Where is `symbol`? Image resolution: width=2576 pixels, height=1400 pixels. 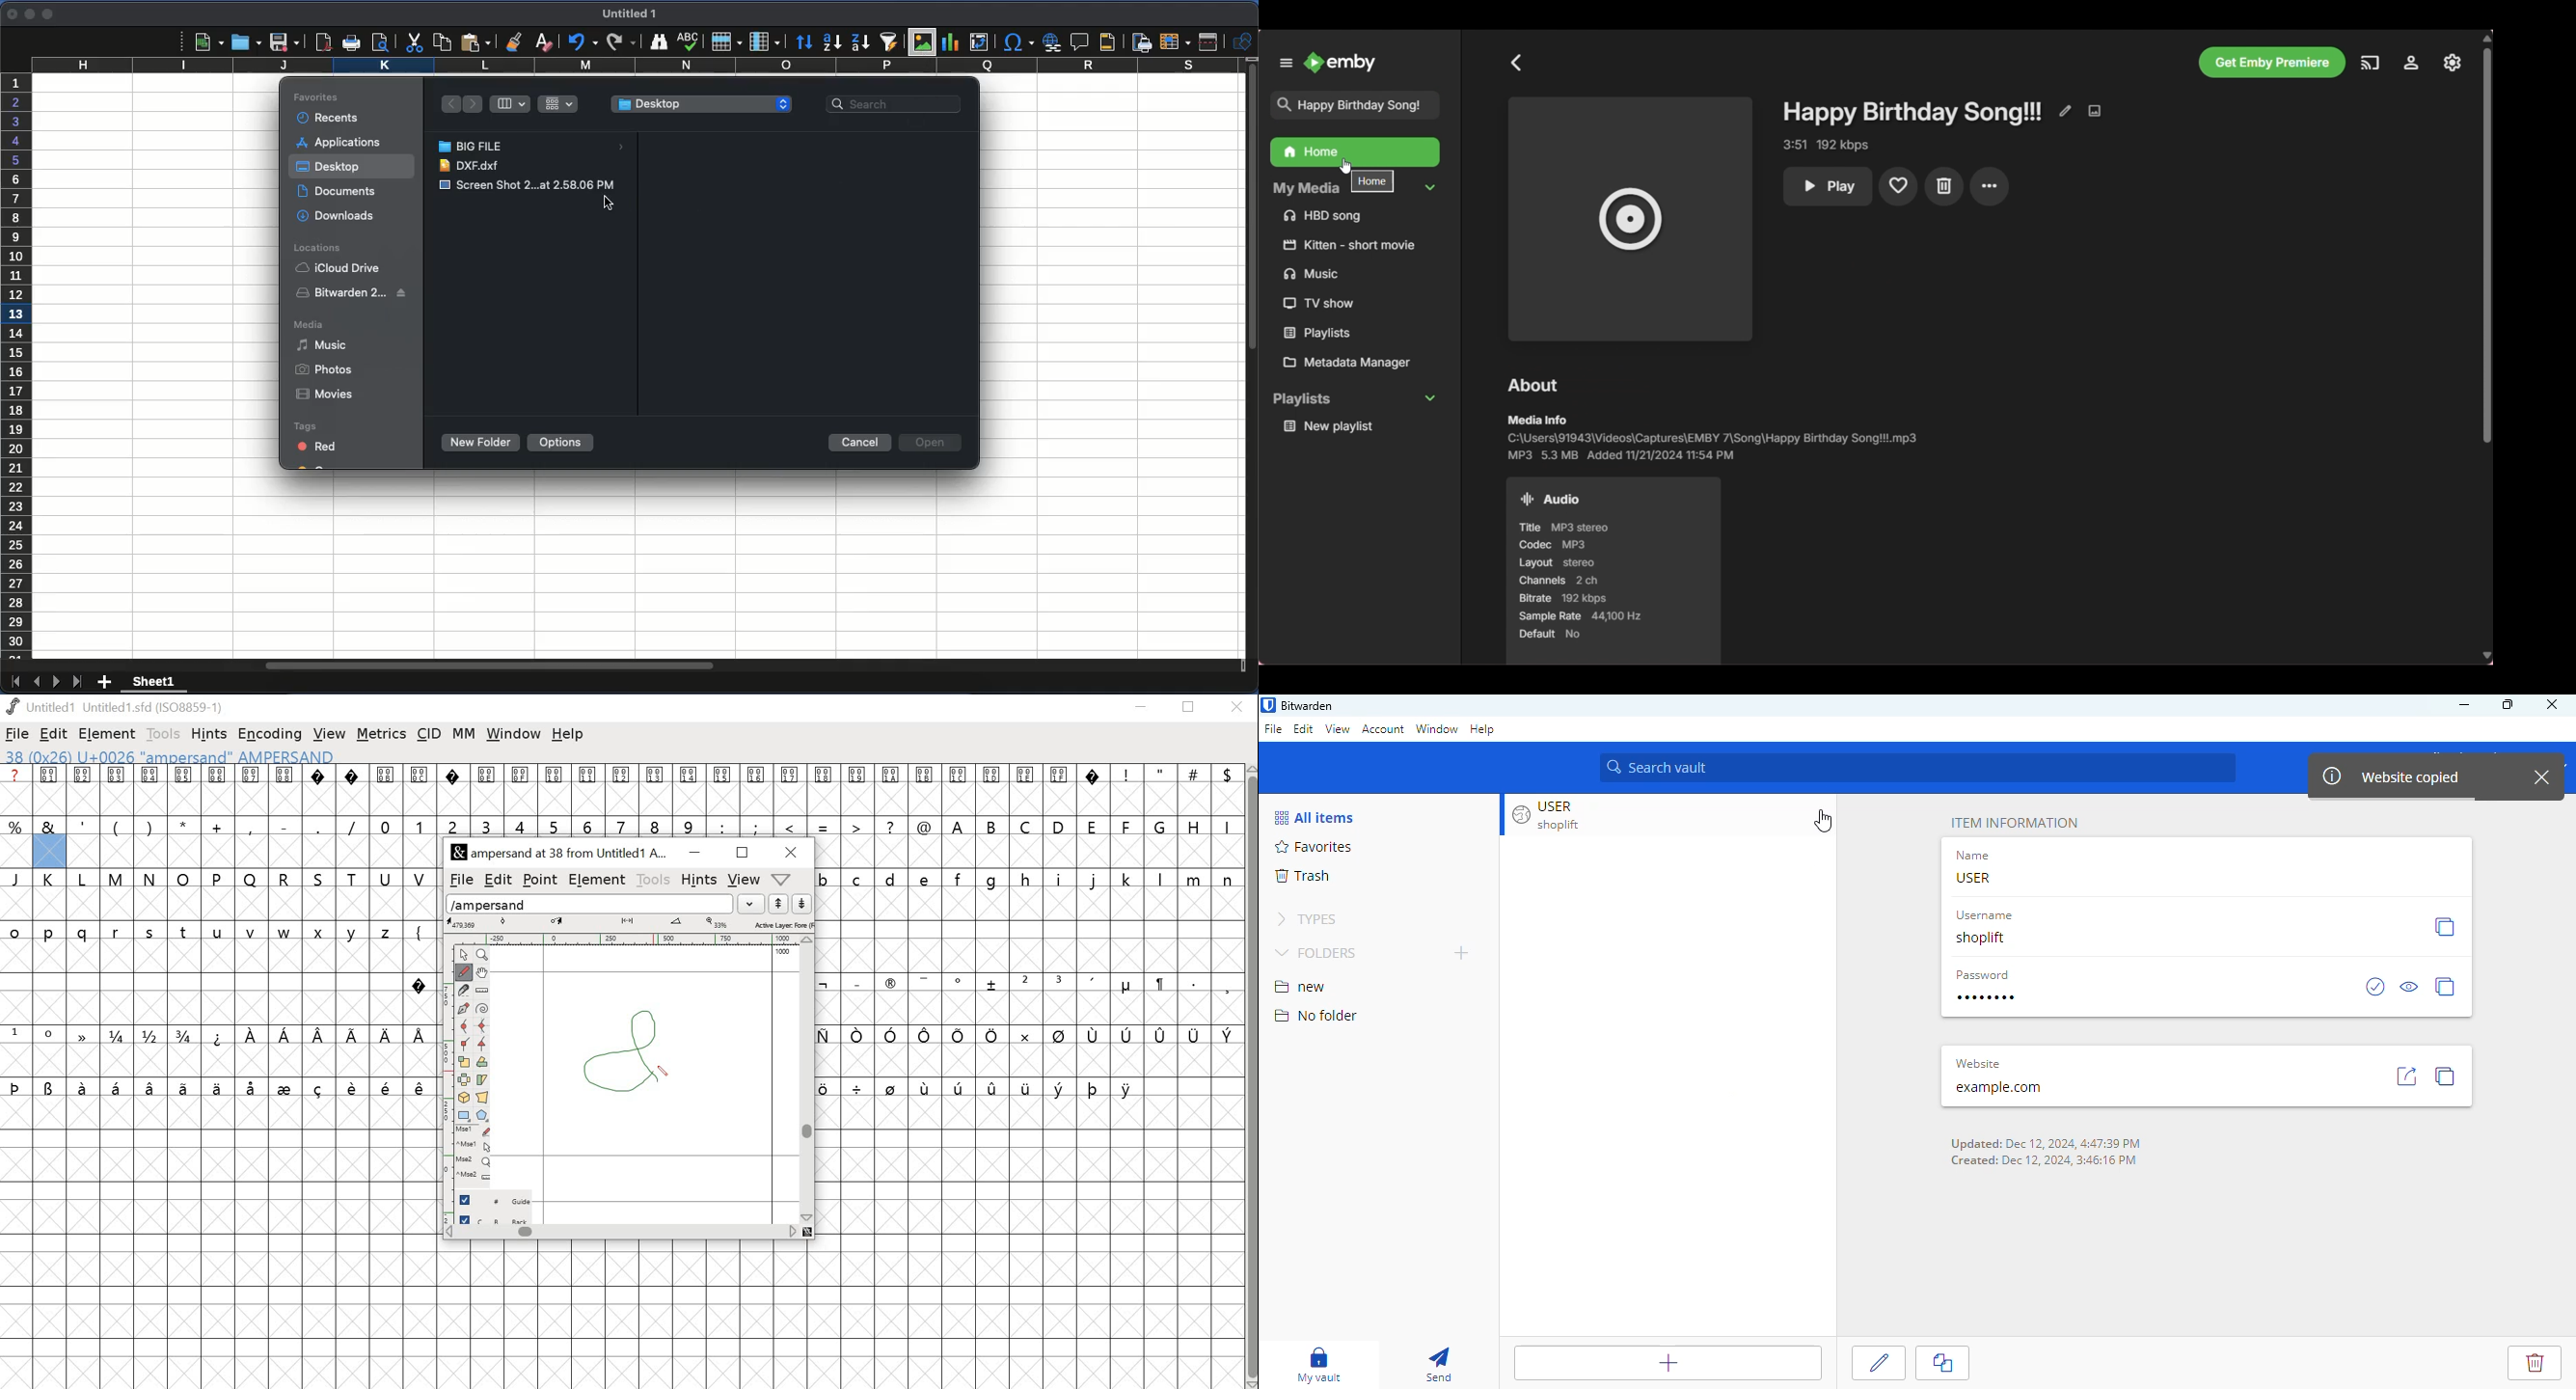
symbol is located at coordinates (925, 981).